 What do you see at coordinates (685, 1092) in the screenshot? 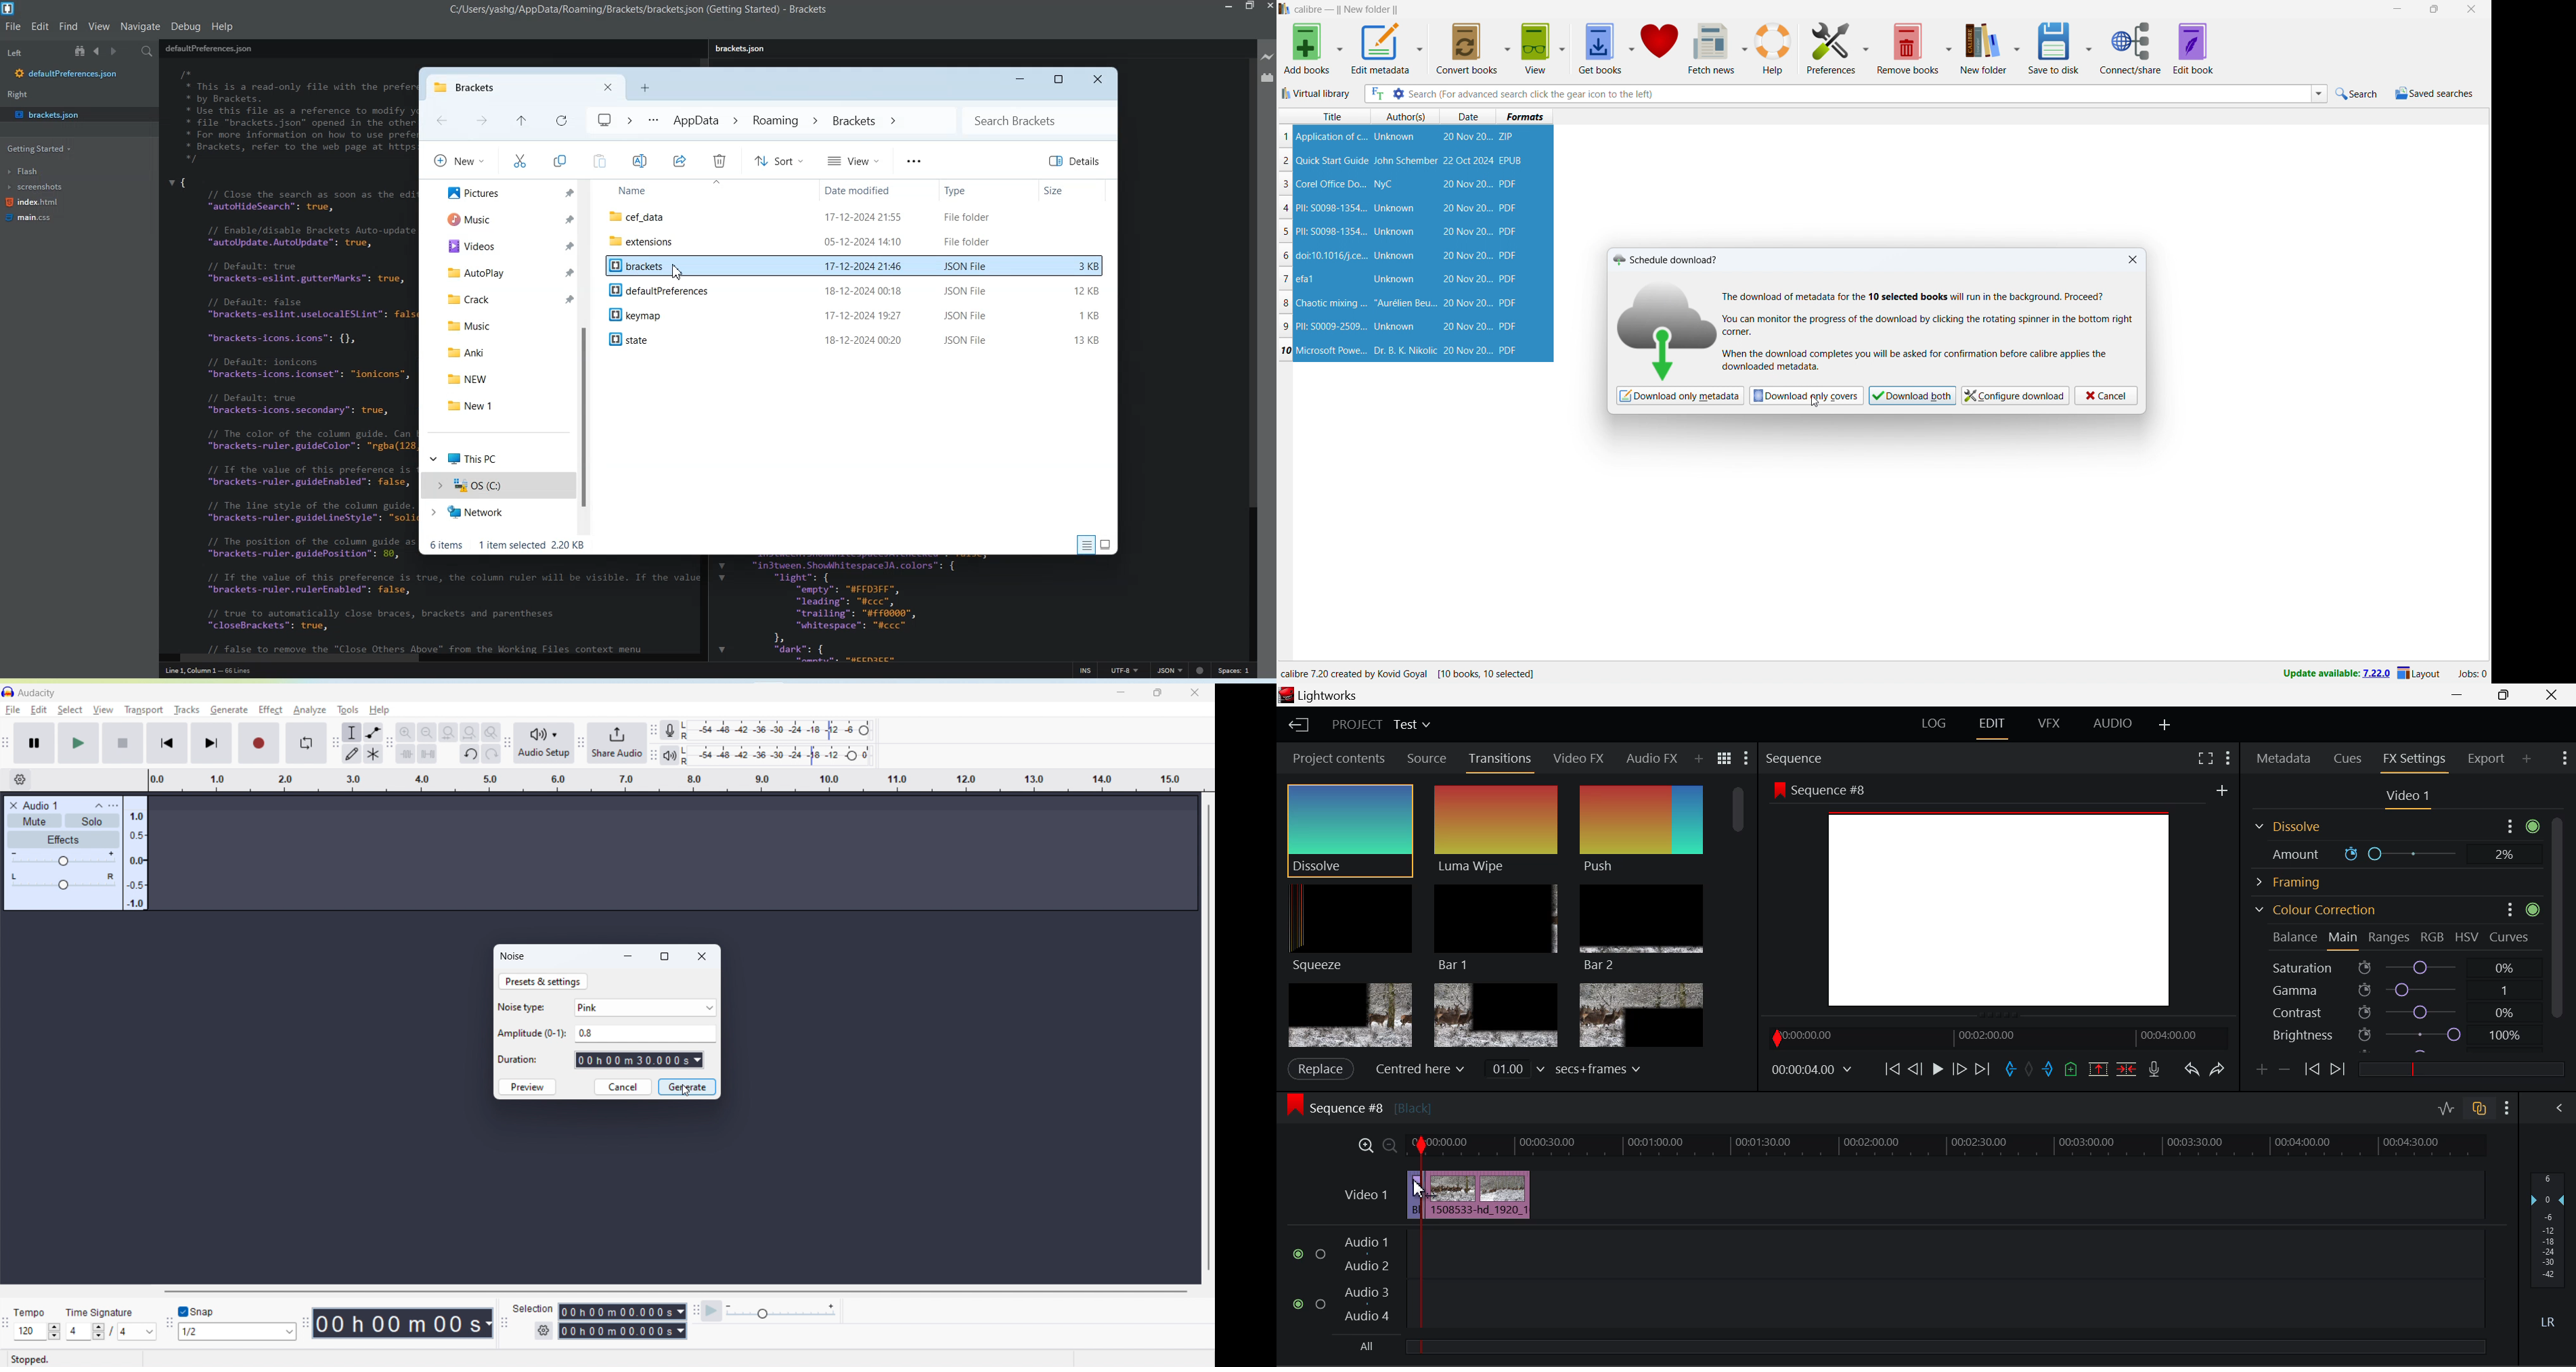
I see `cursor` at bounding box center [685, 1092].